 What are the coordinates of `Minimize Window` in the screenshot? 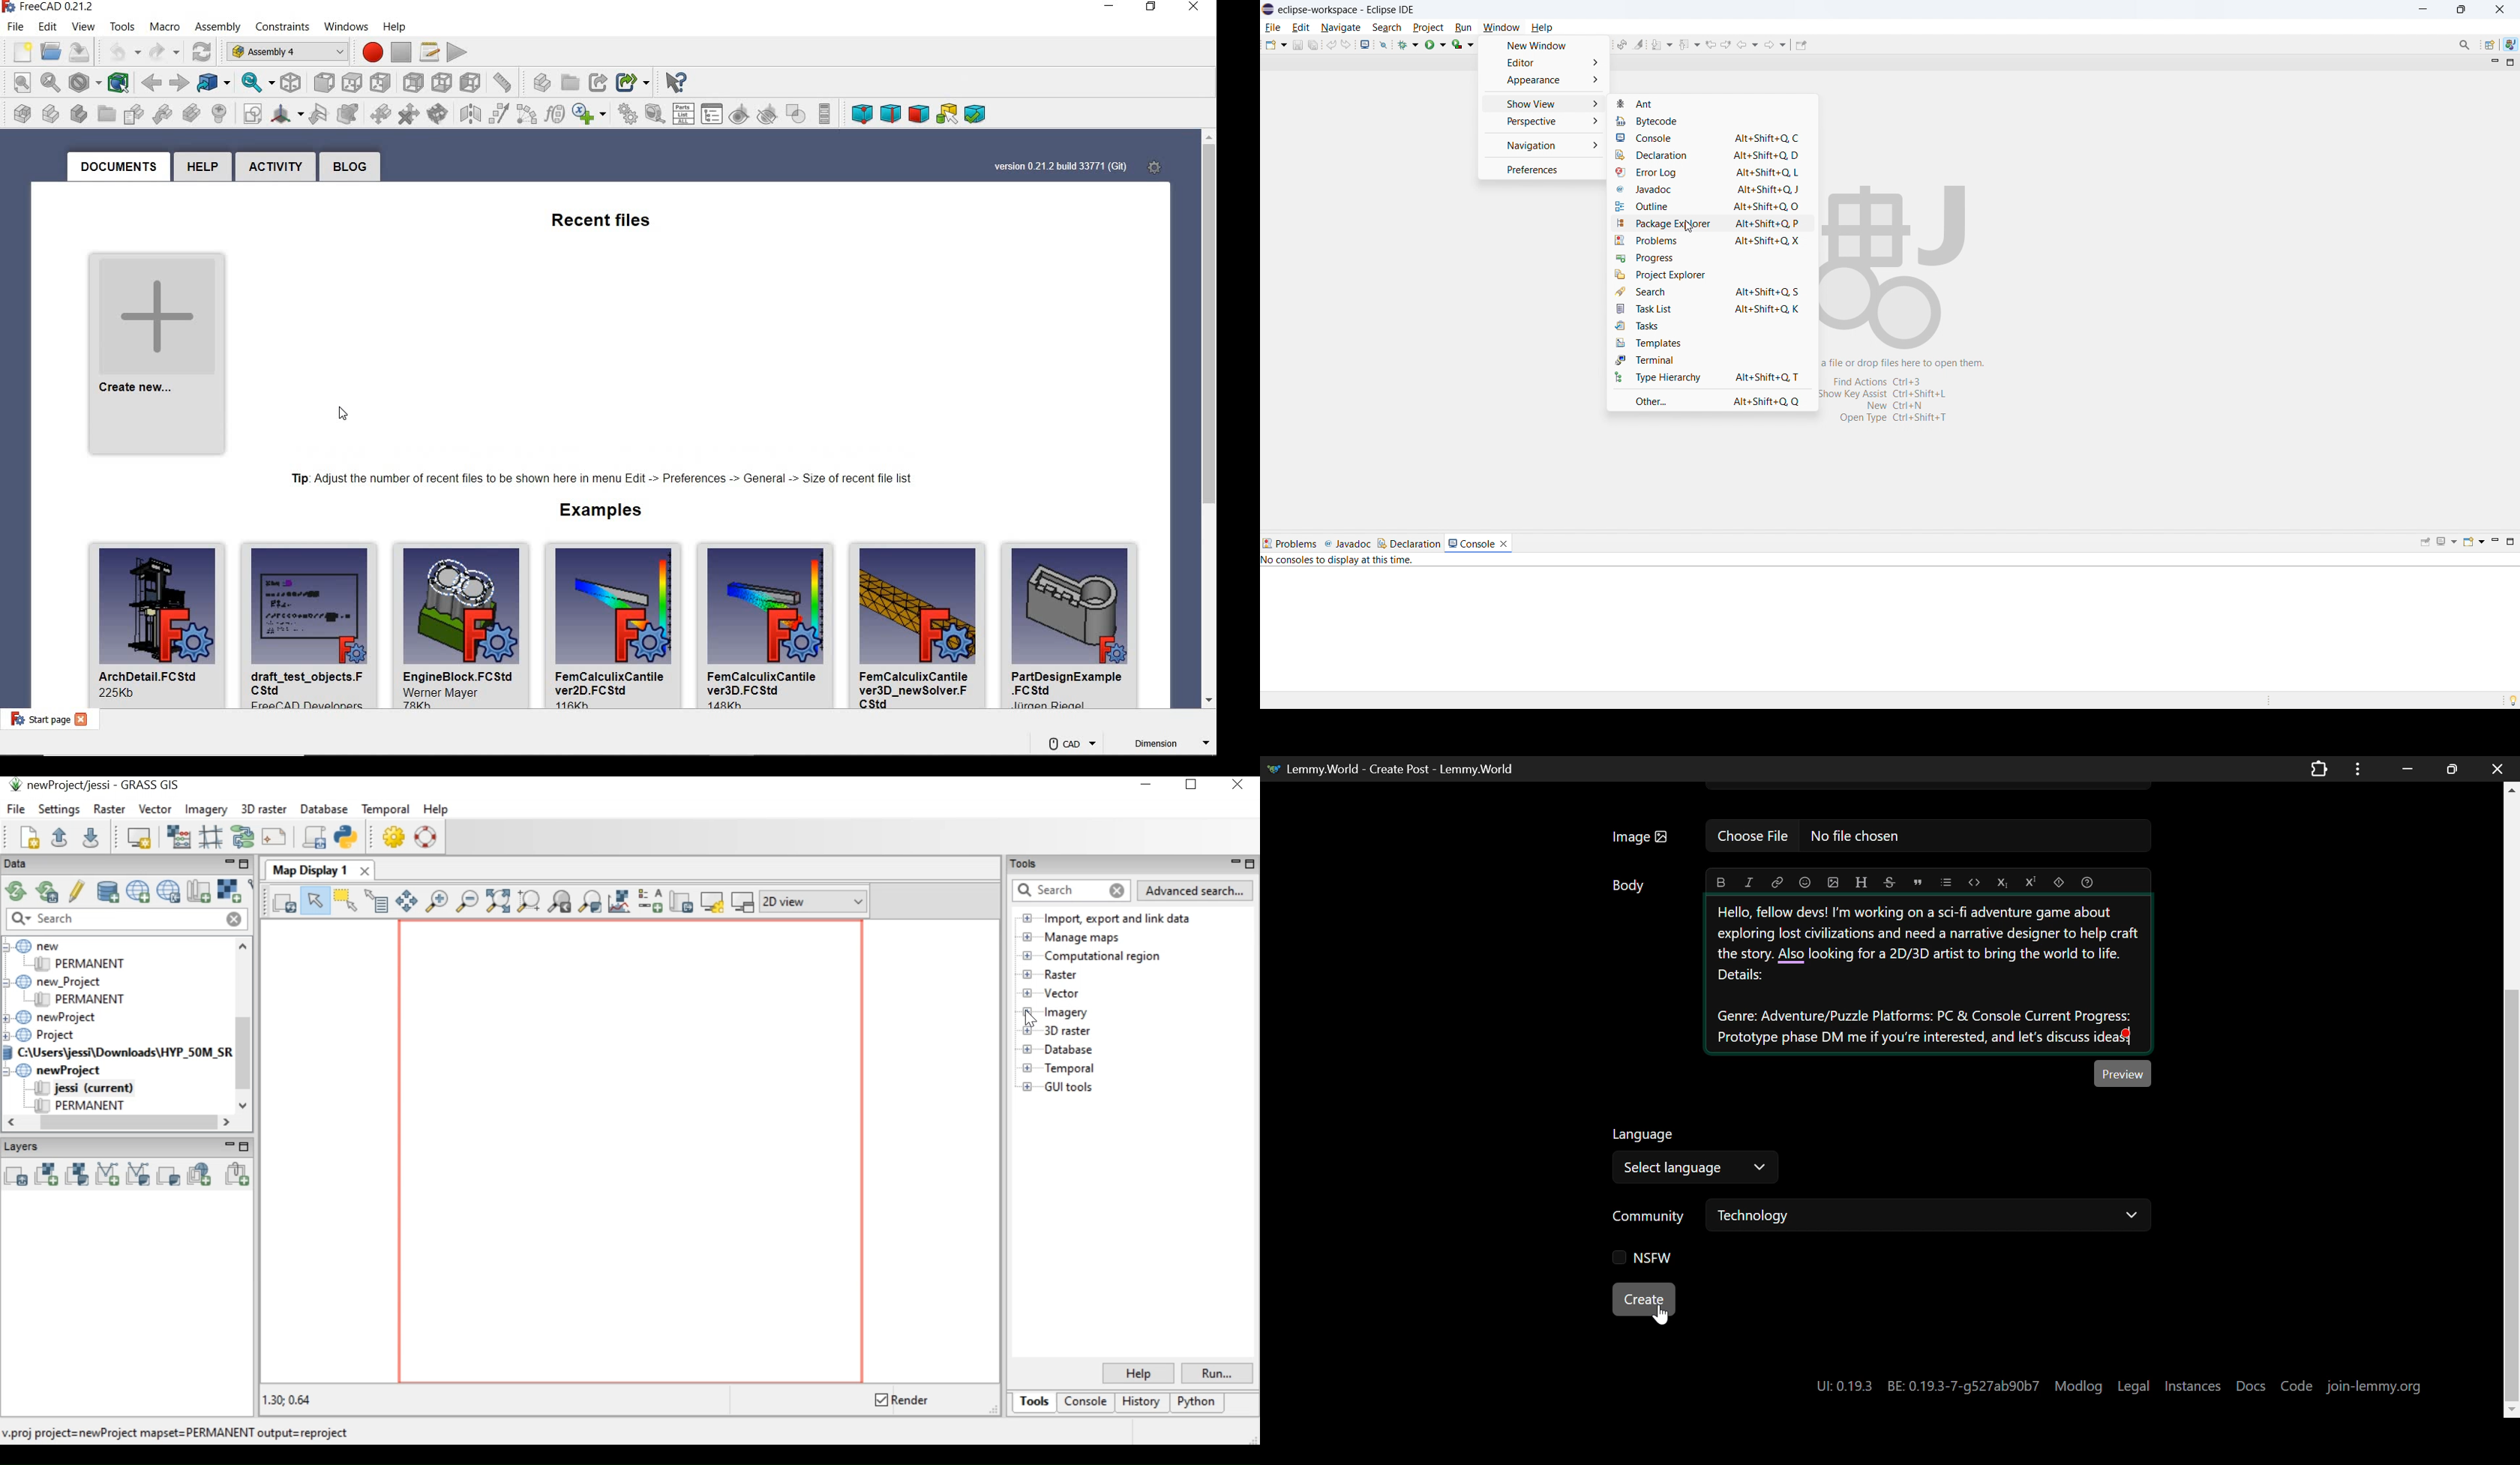 It's located at (2449, 769).